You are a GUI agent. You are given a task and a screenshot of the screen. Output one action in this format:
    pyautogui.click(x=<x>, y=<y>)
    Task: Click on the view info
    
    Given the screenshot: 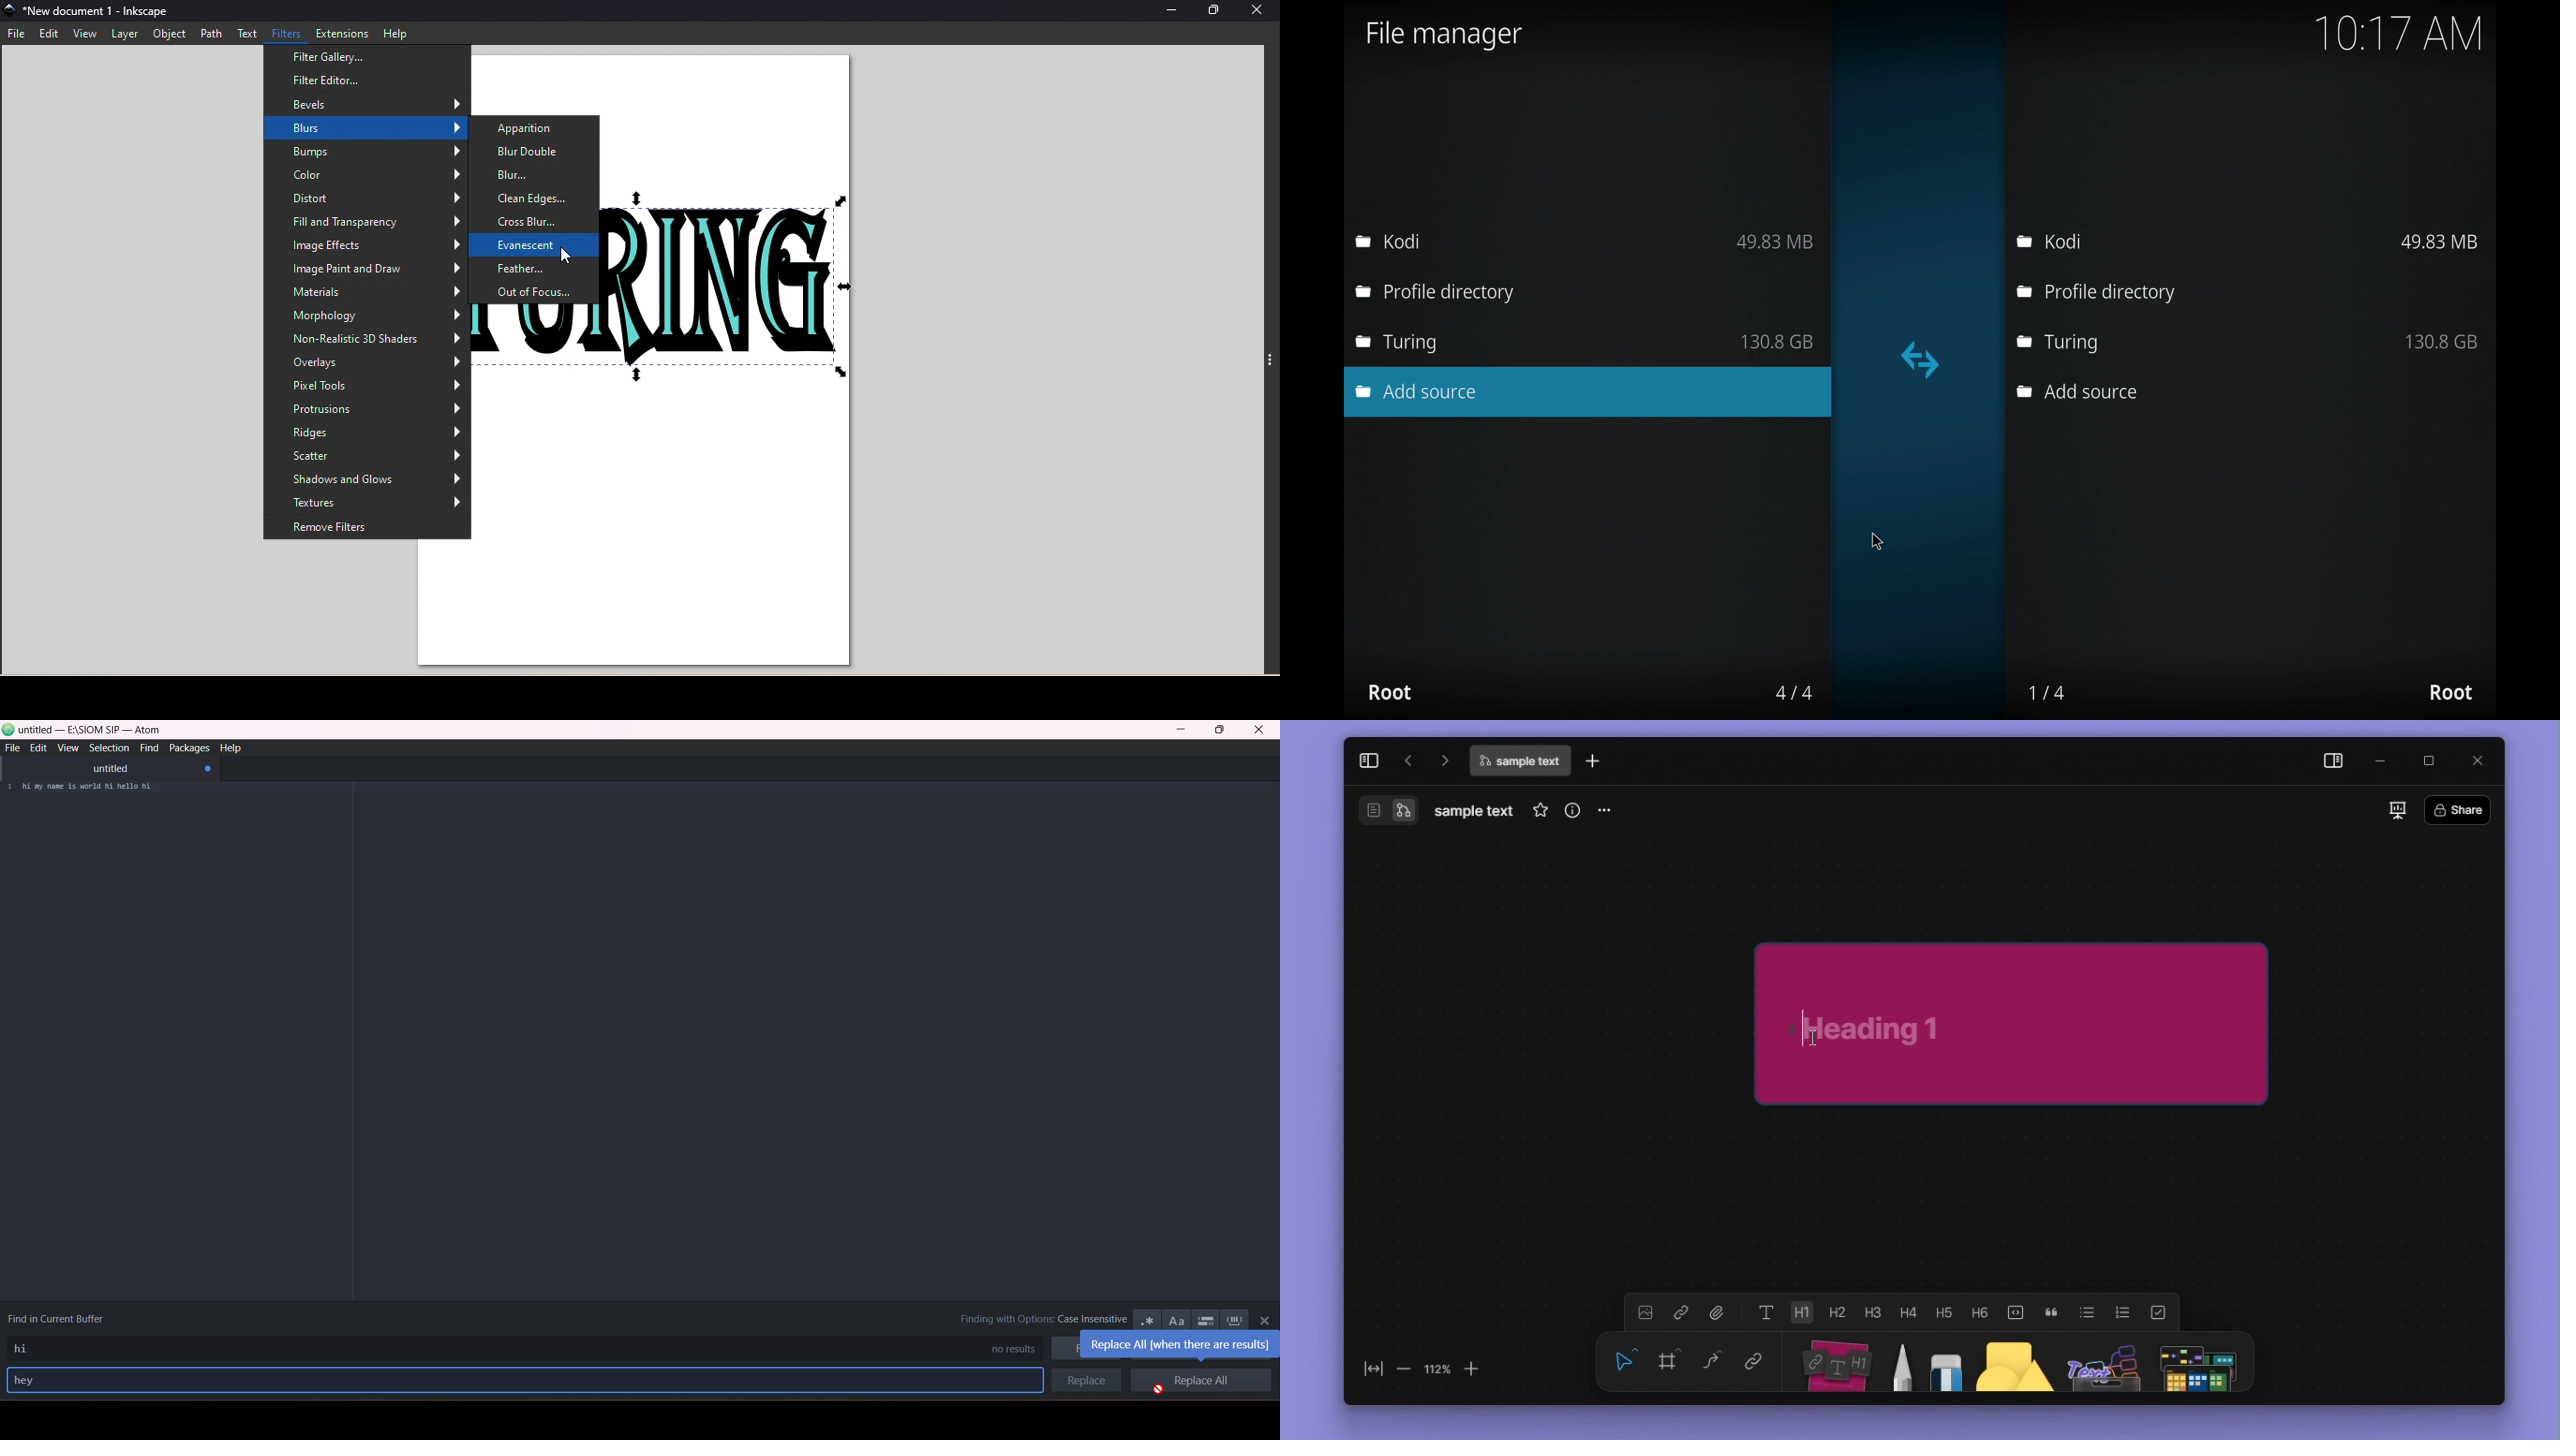 What is the action you would take?
    pyautogui.click(x=1573, y=810)
    